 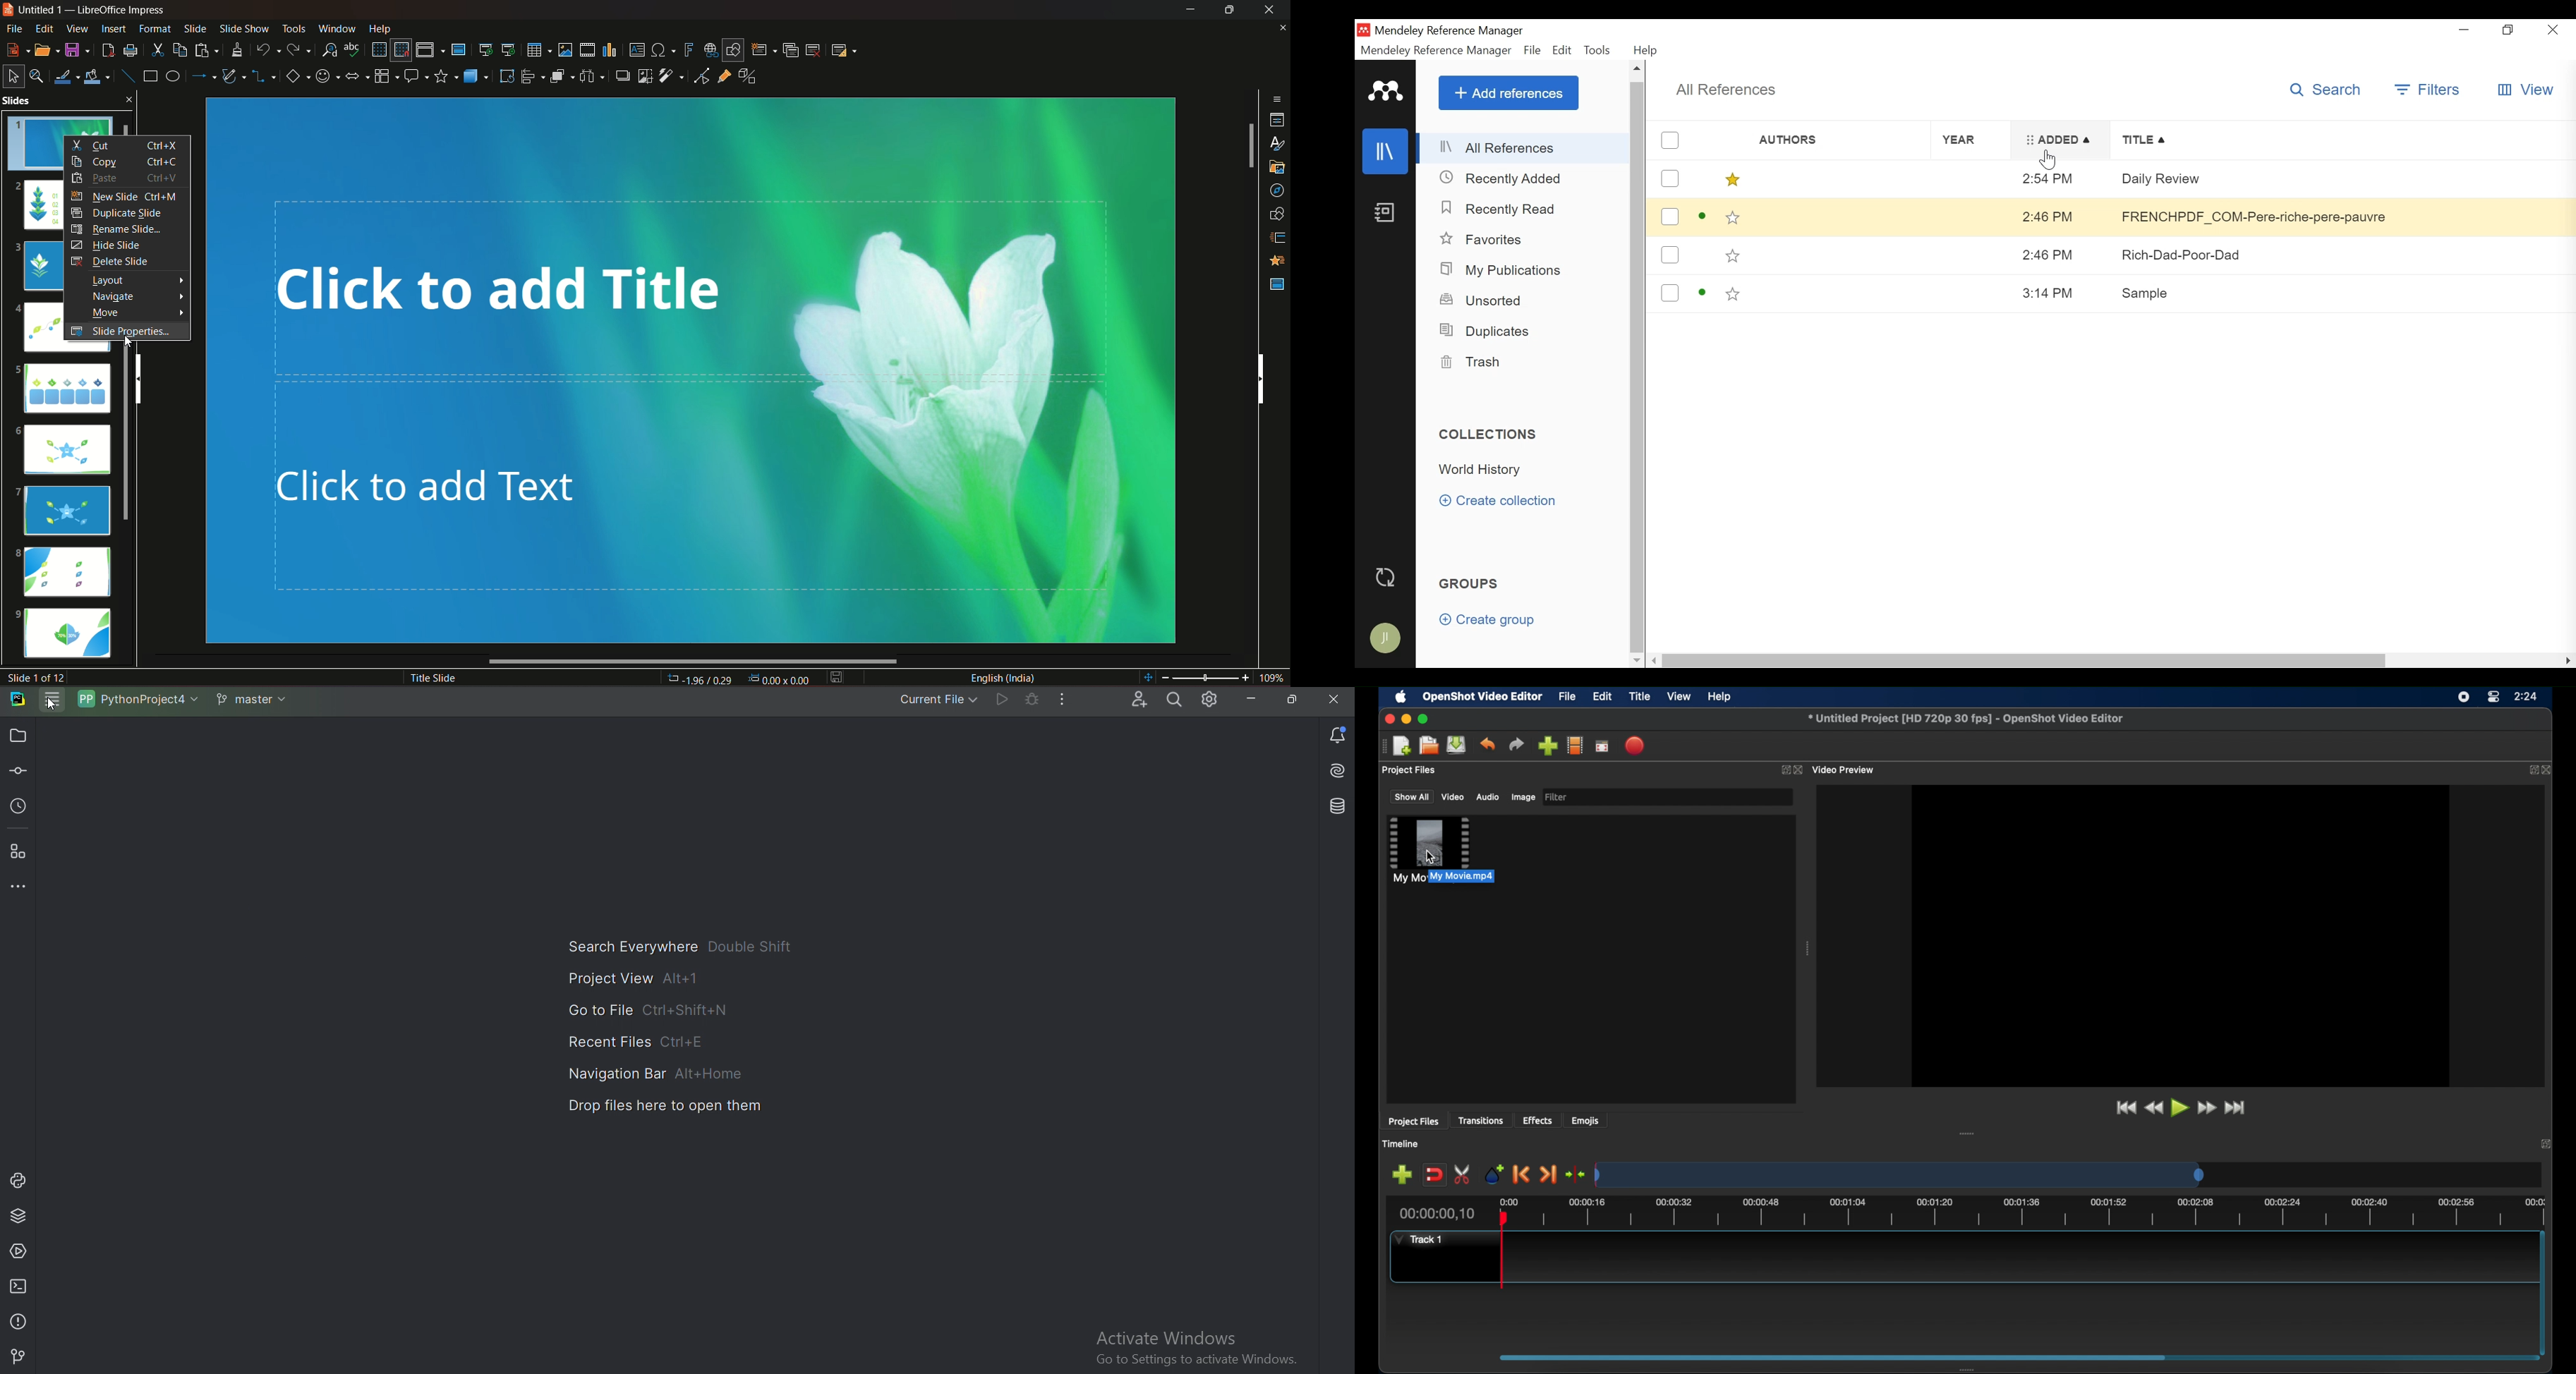 What do you see at coordinates (1638, 366) in the screenshot?
I see `Vertical Scroll bar` at bounding box center [1638, 366].